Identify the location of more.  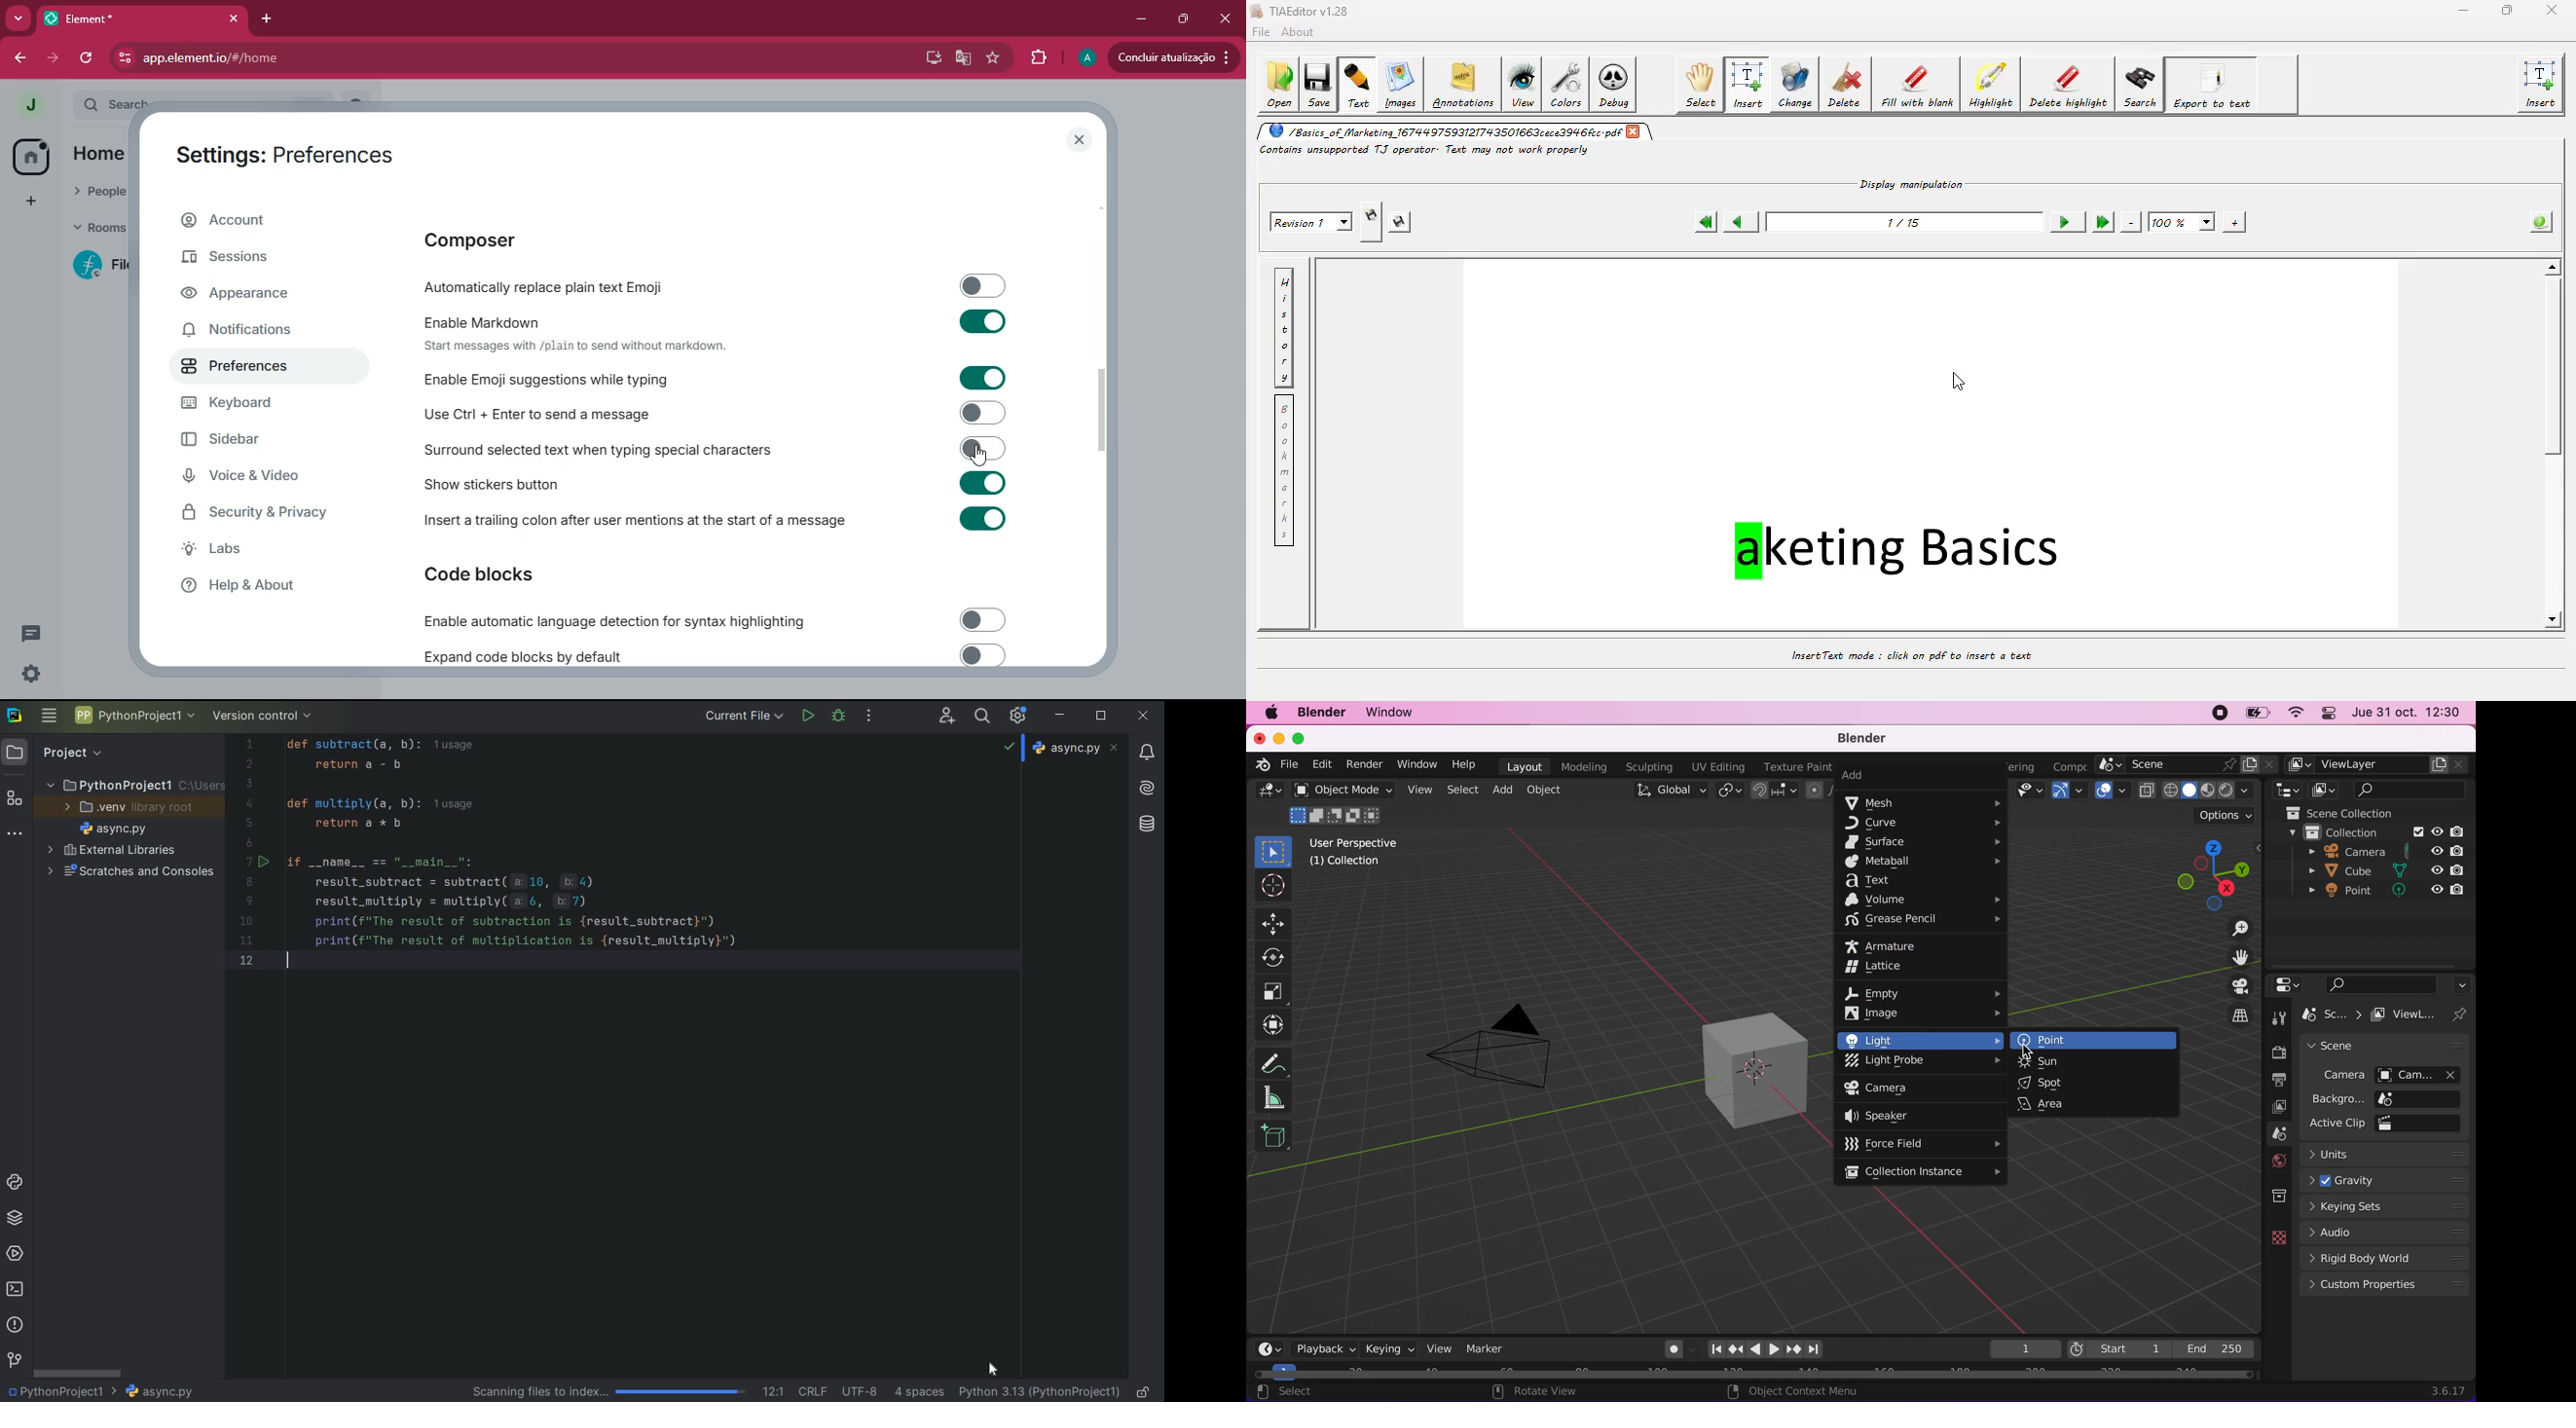
(17, 17).